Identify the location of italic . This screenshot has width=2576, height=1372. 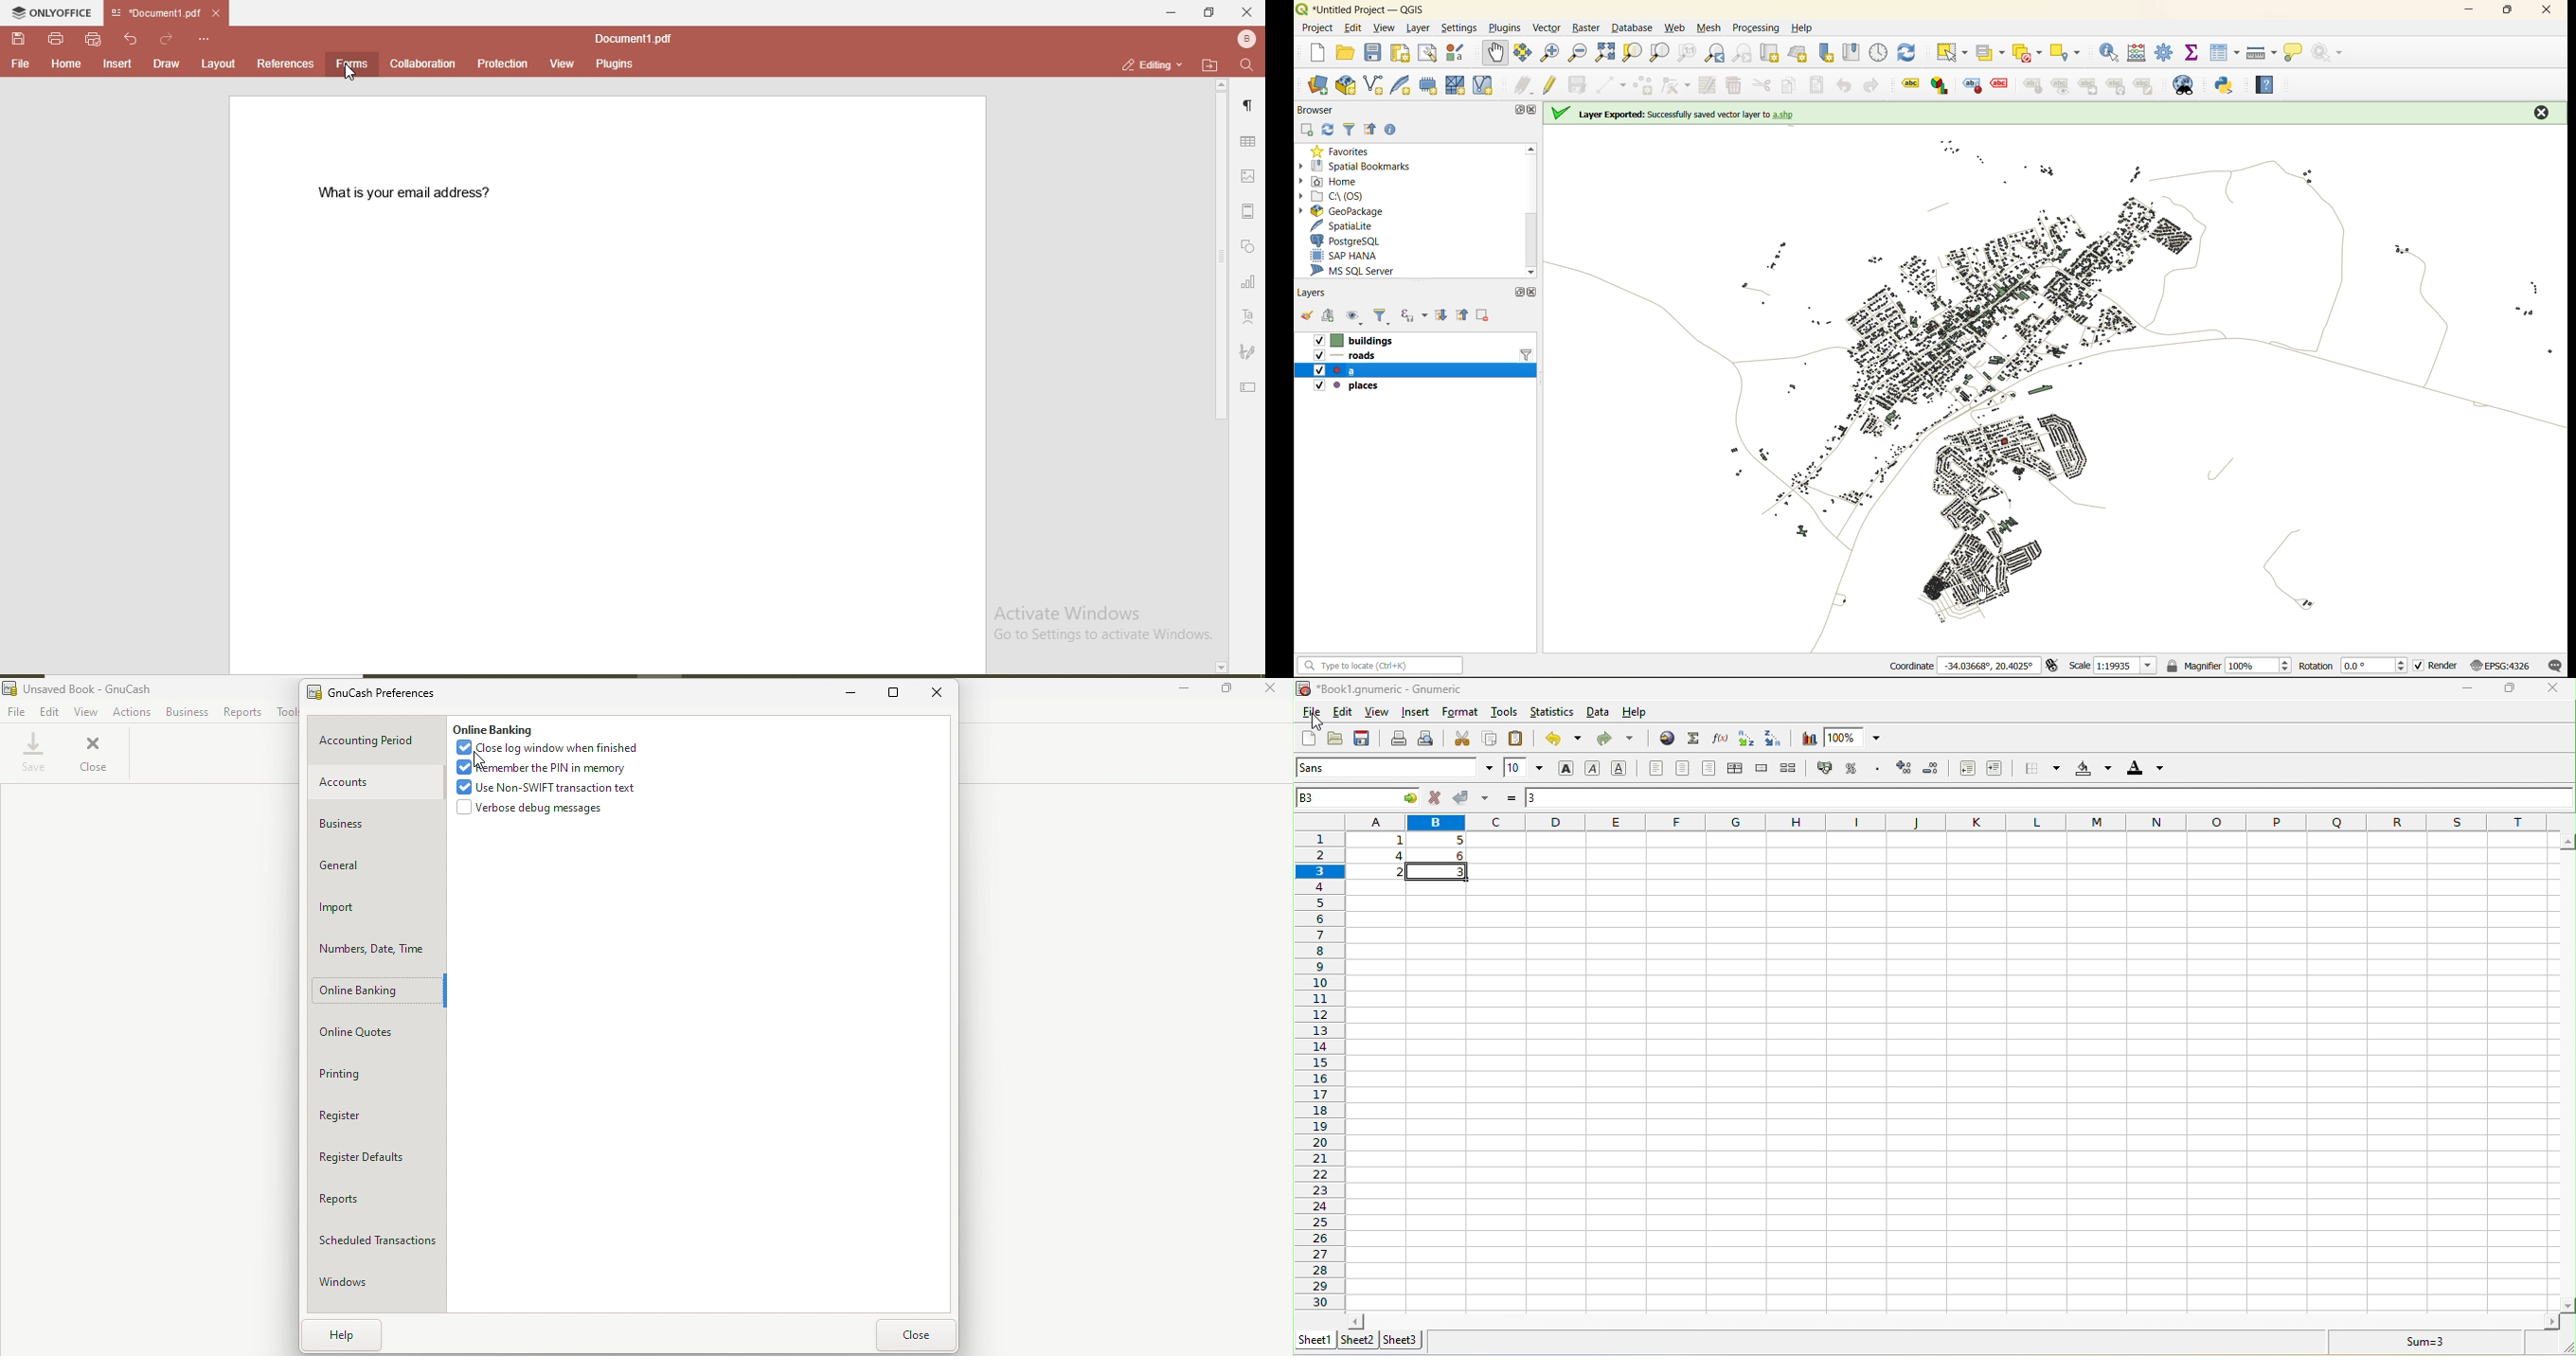
(1592, 769).